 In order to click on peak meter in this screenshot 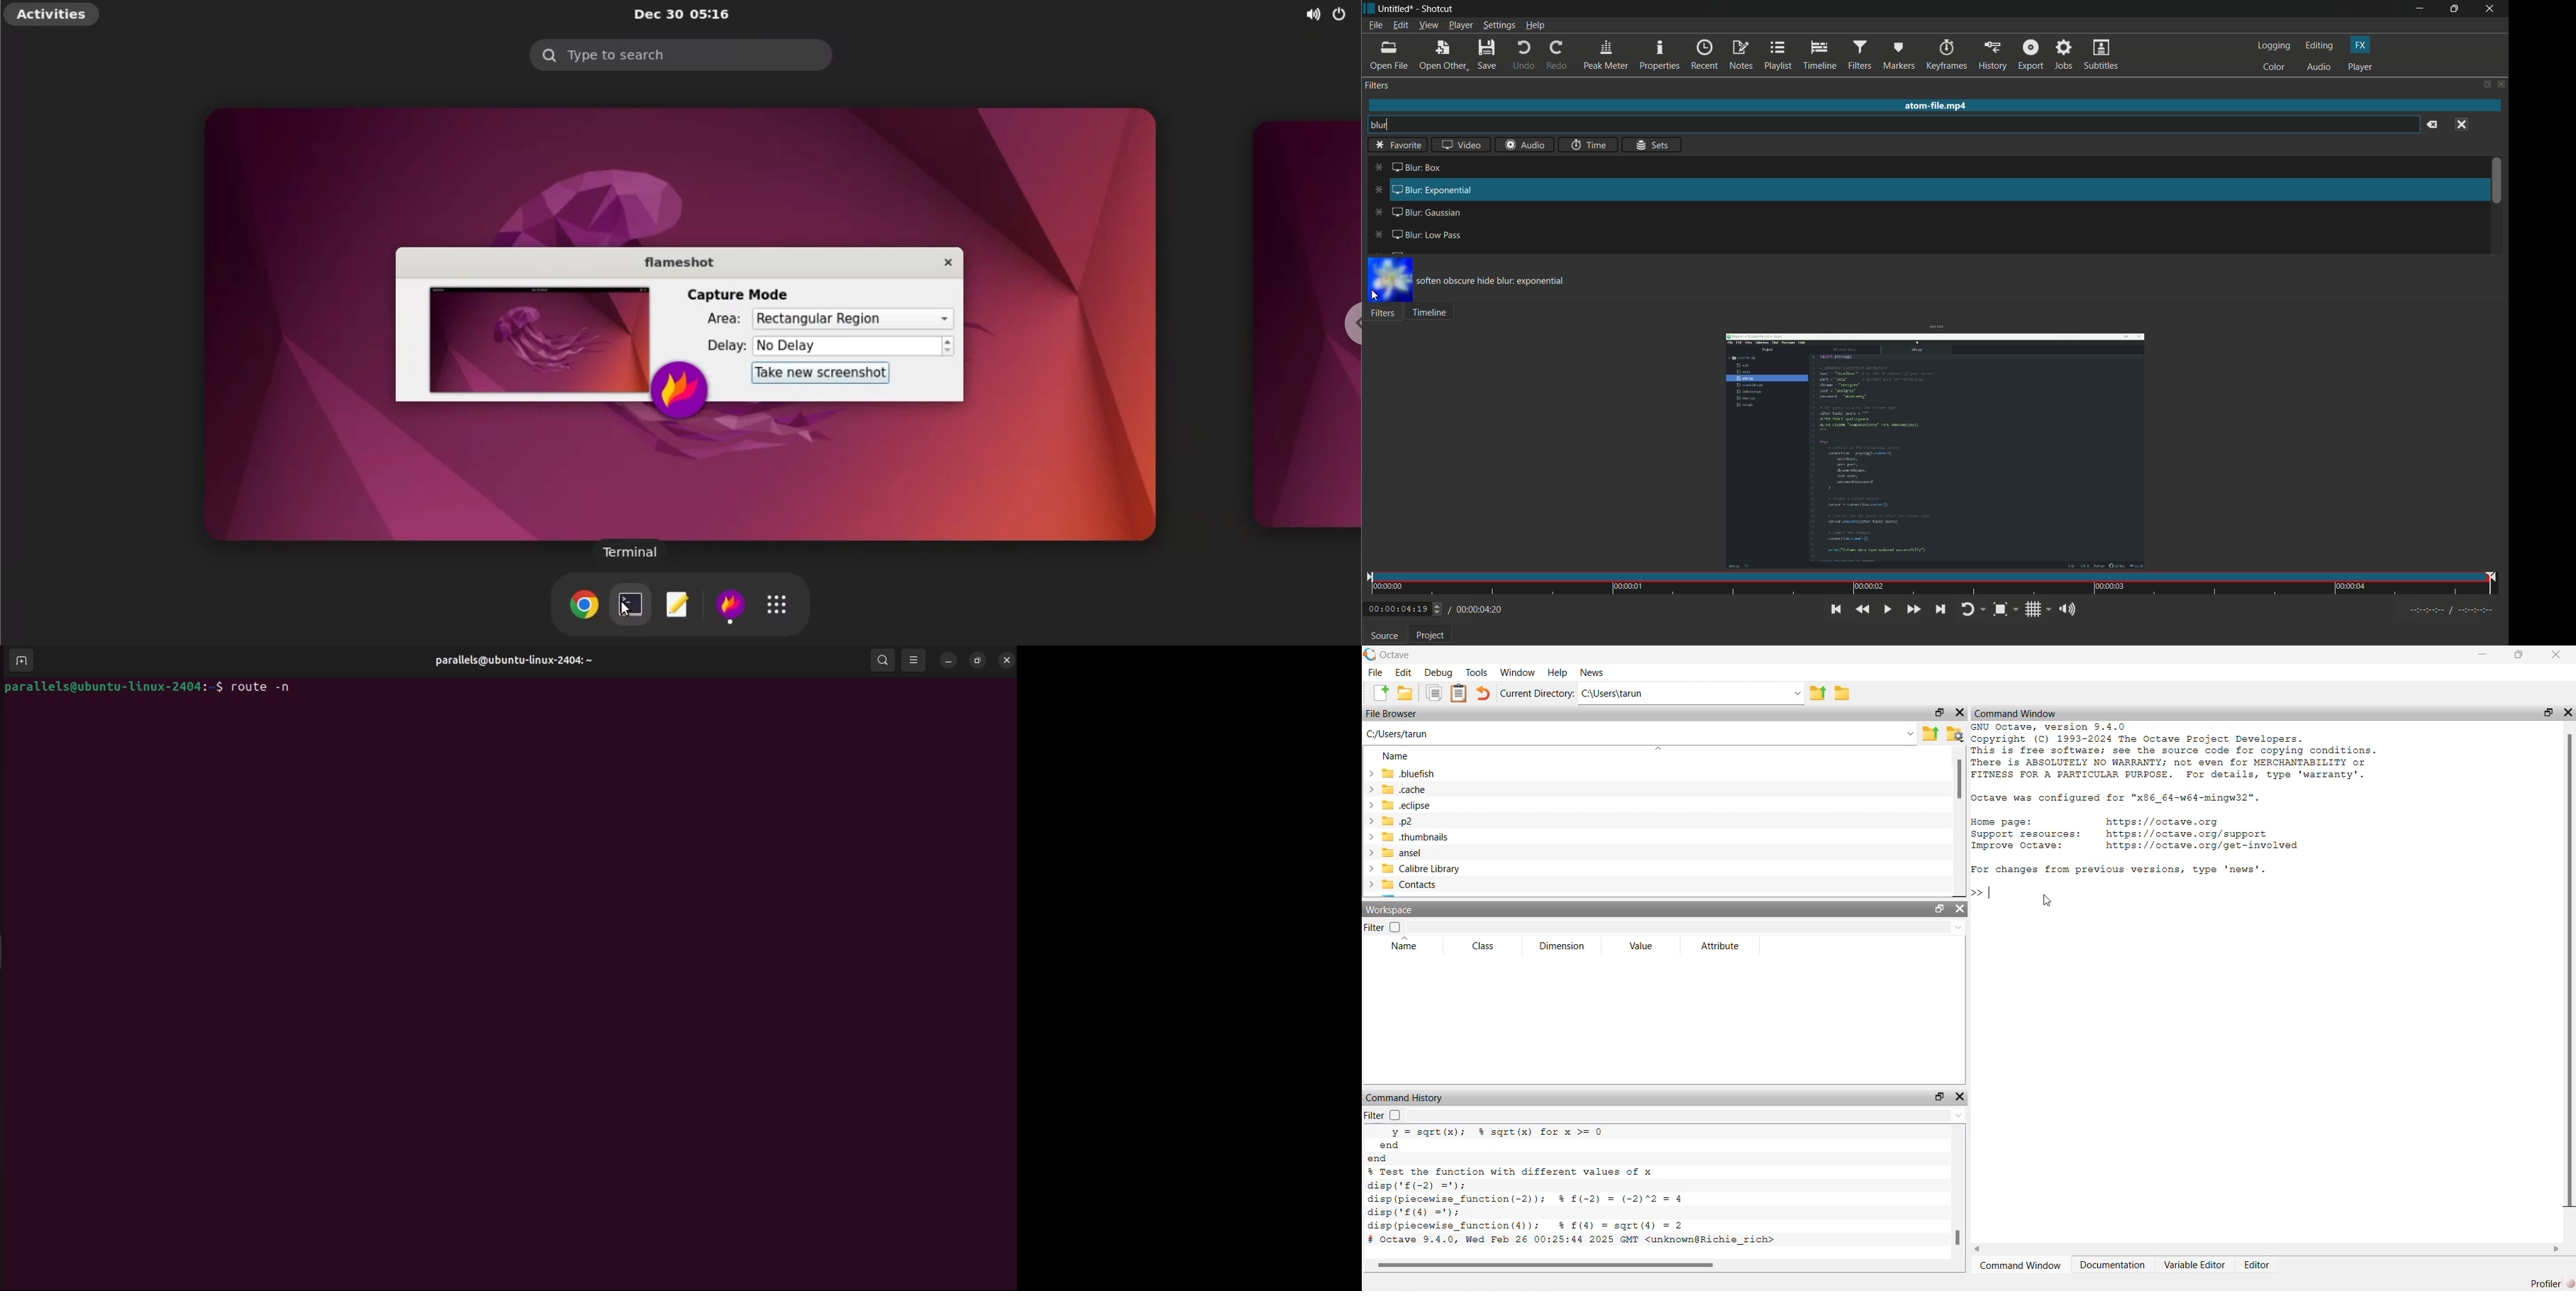, I will do `click(1604, 56)`.